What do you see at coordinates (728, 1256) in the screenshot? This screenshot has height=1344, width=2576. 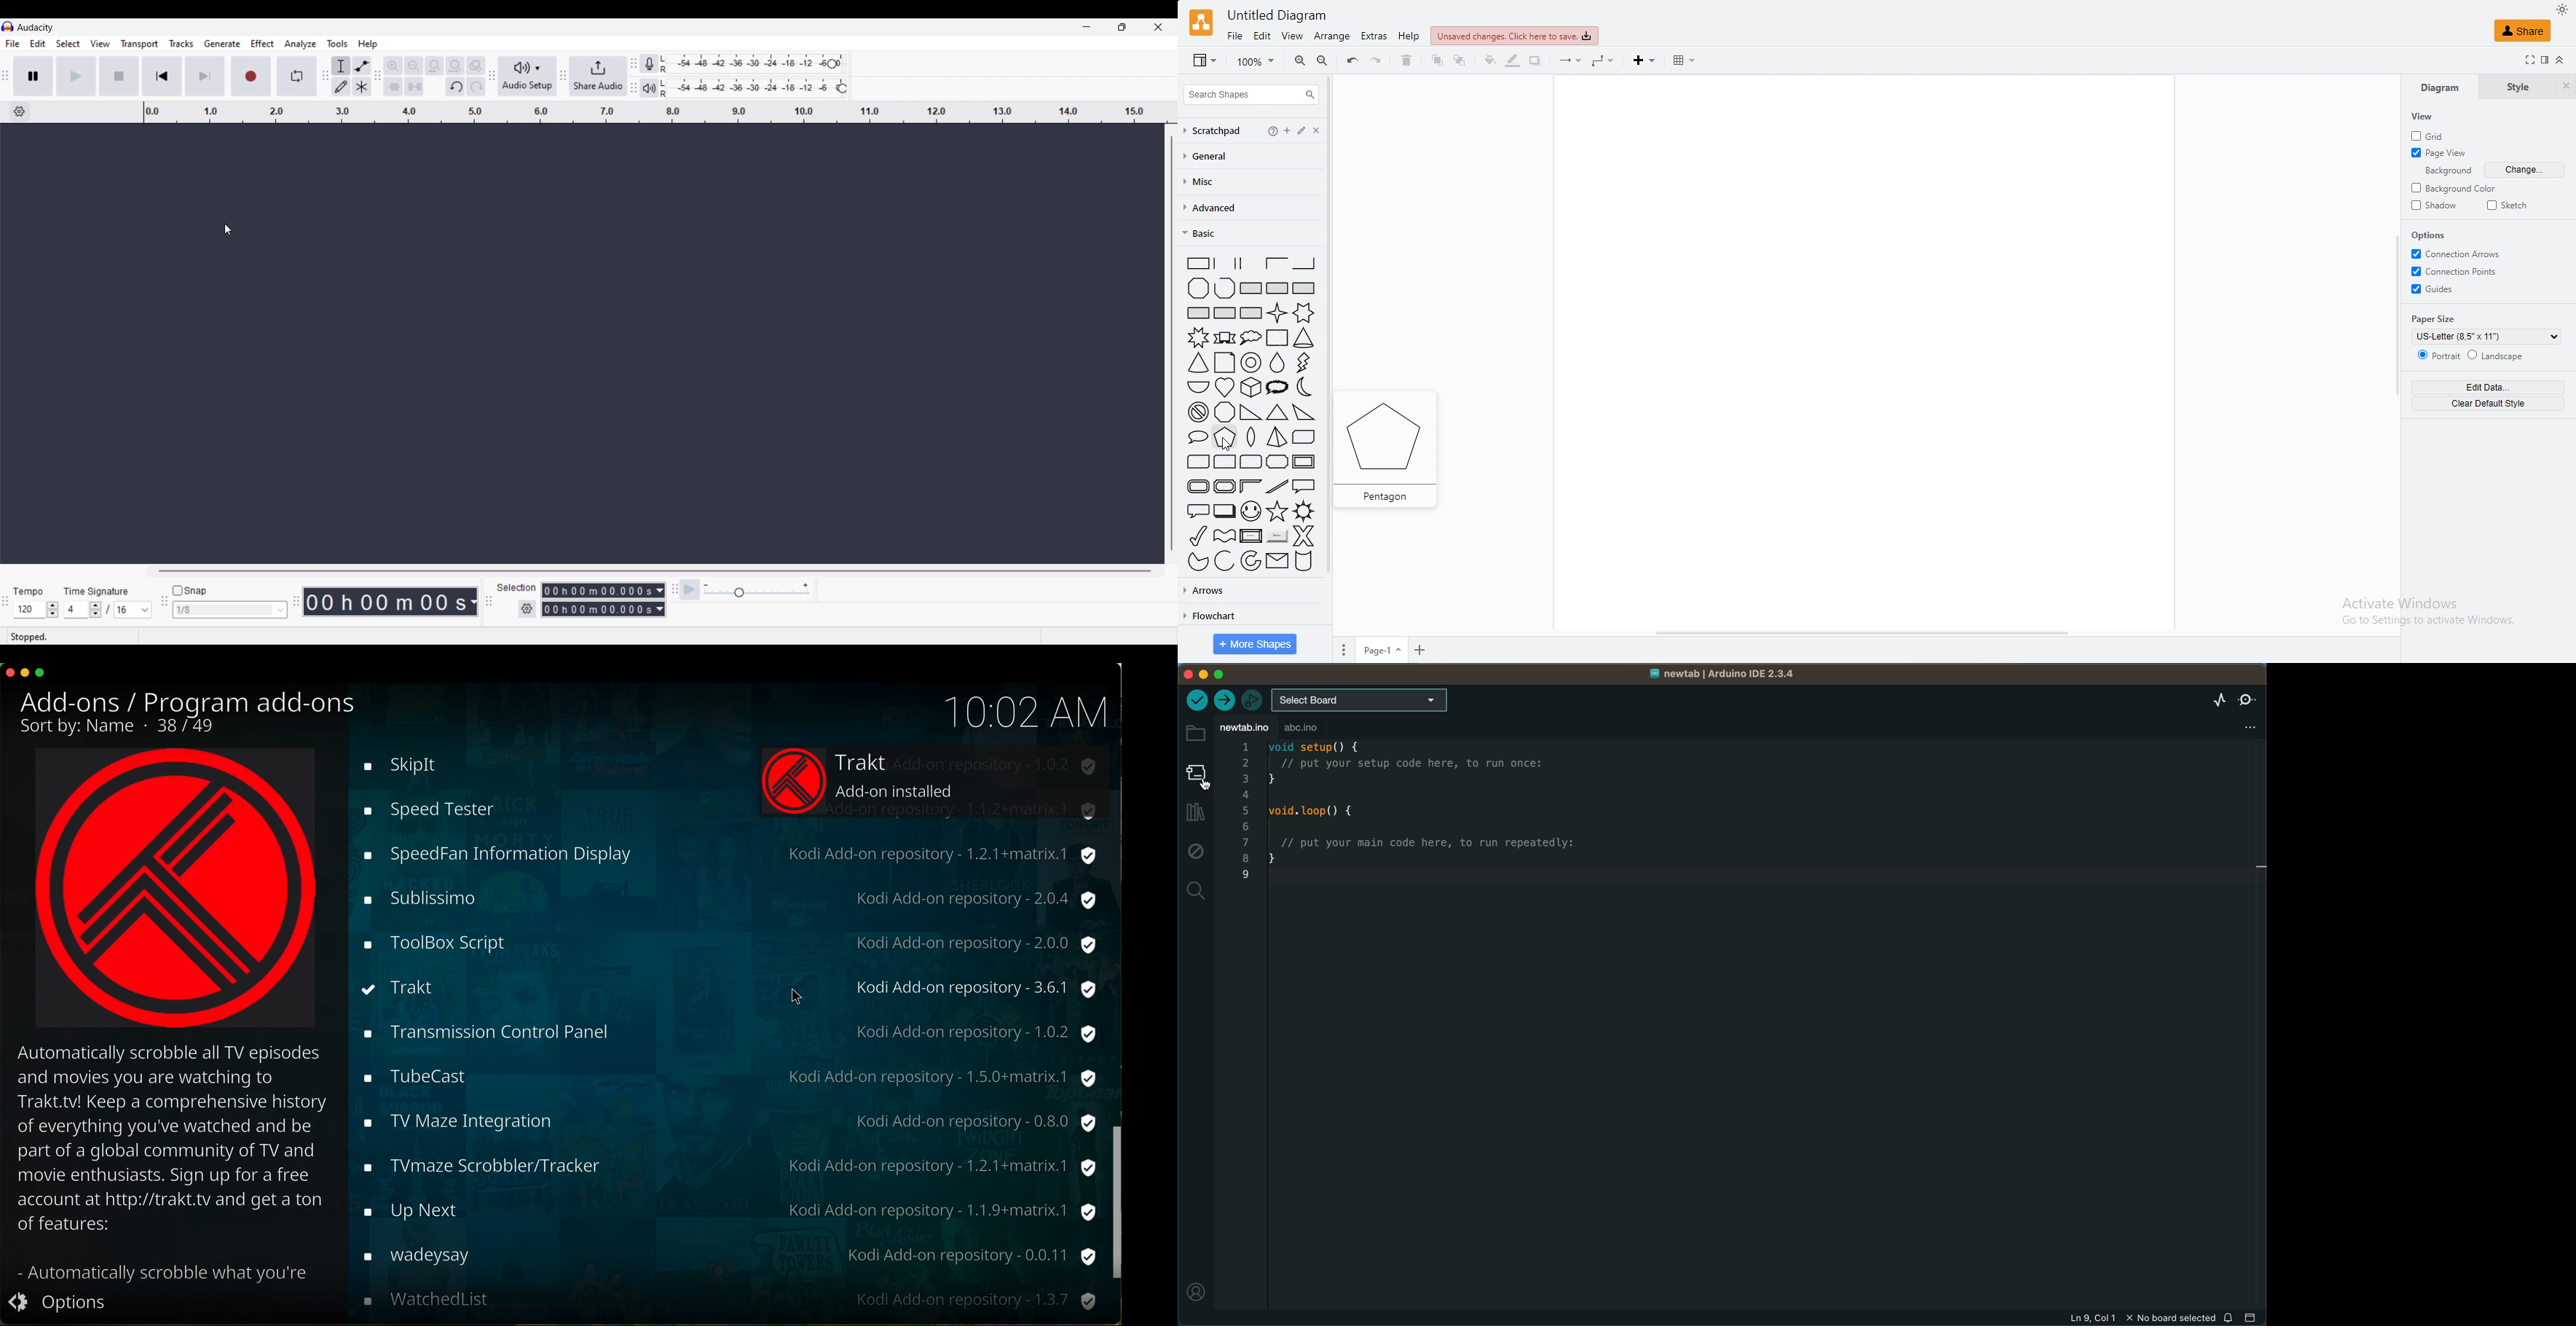 I see `wikipedia` at bounding box center [728, 1256].